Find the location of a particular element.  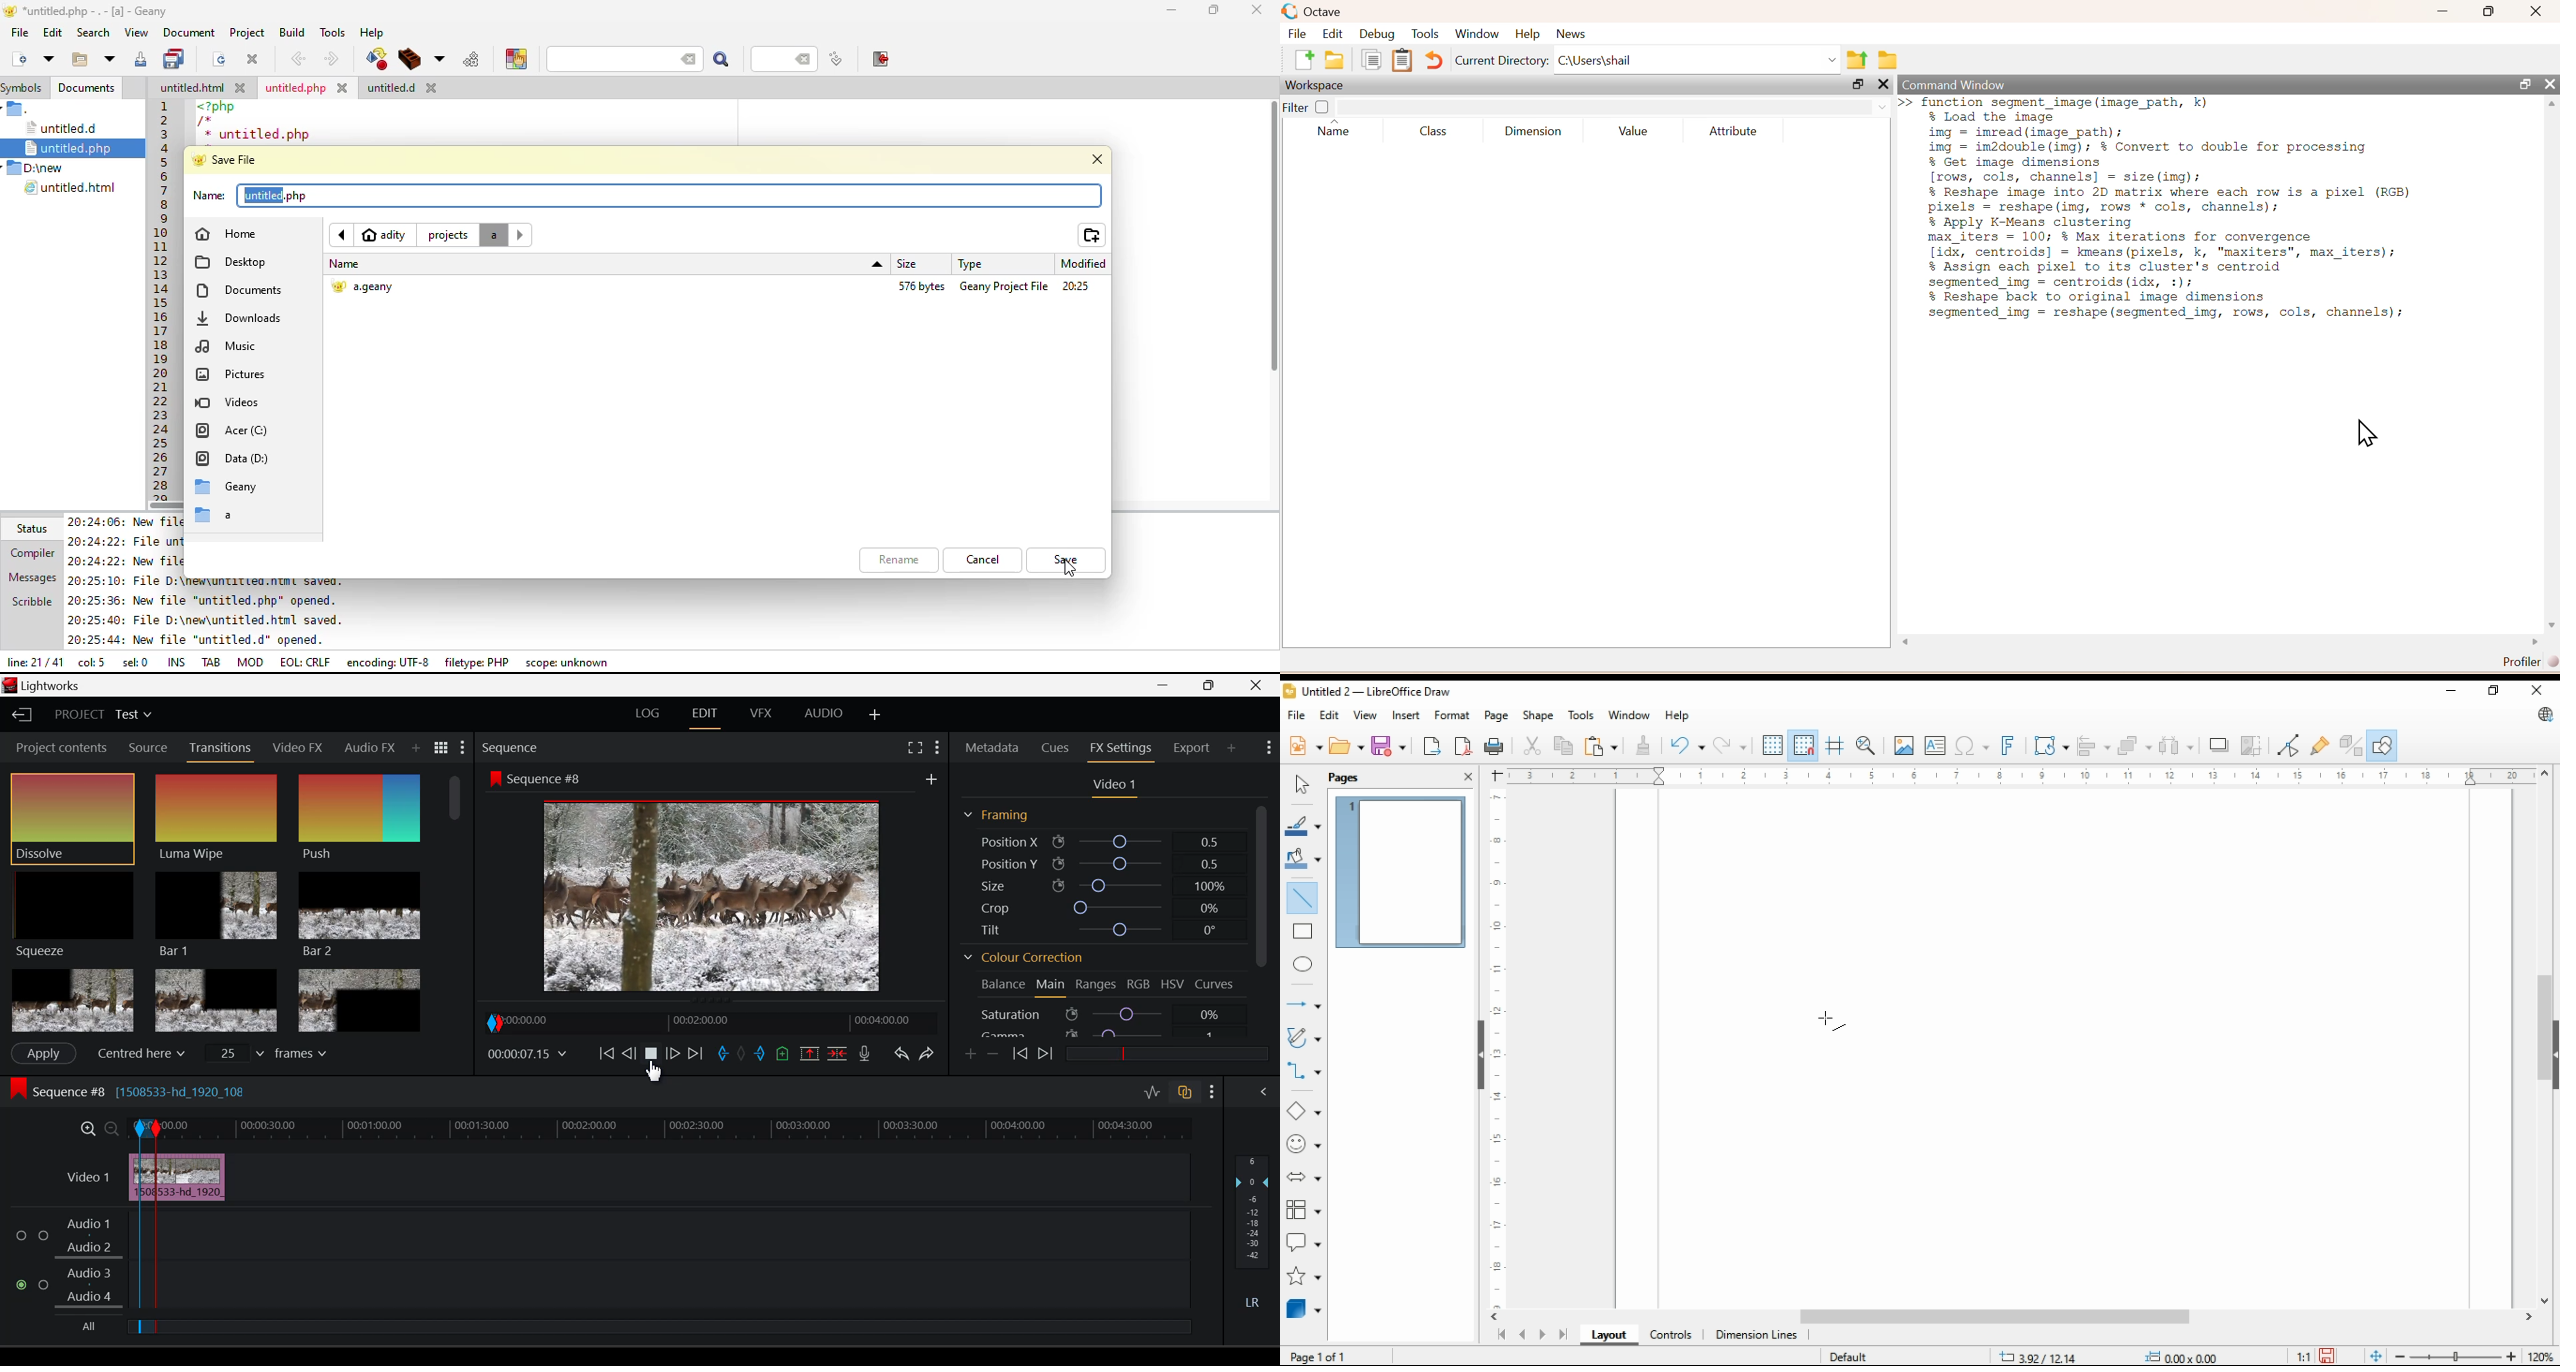

Source is located at coordinates (149, 748).